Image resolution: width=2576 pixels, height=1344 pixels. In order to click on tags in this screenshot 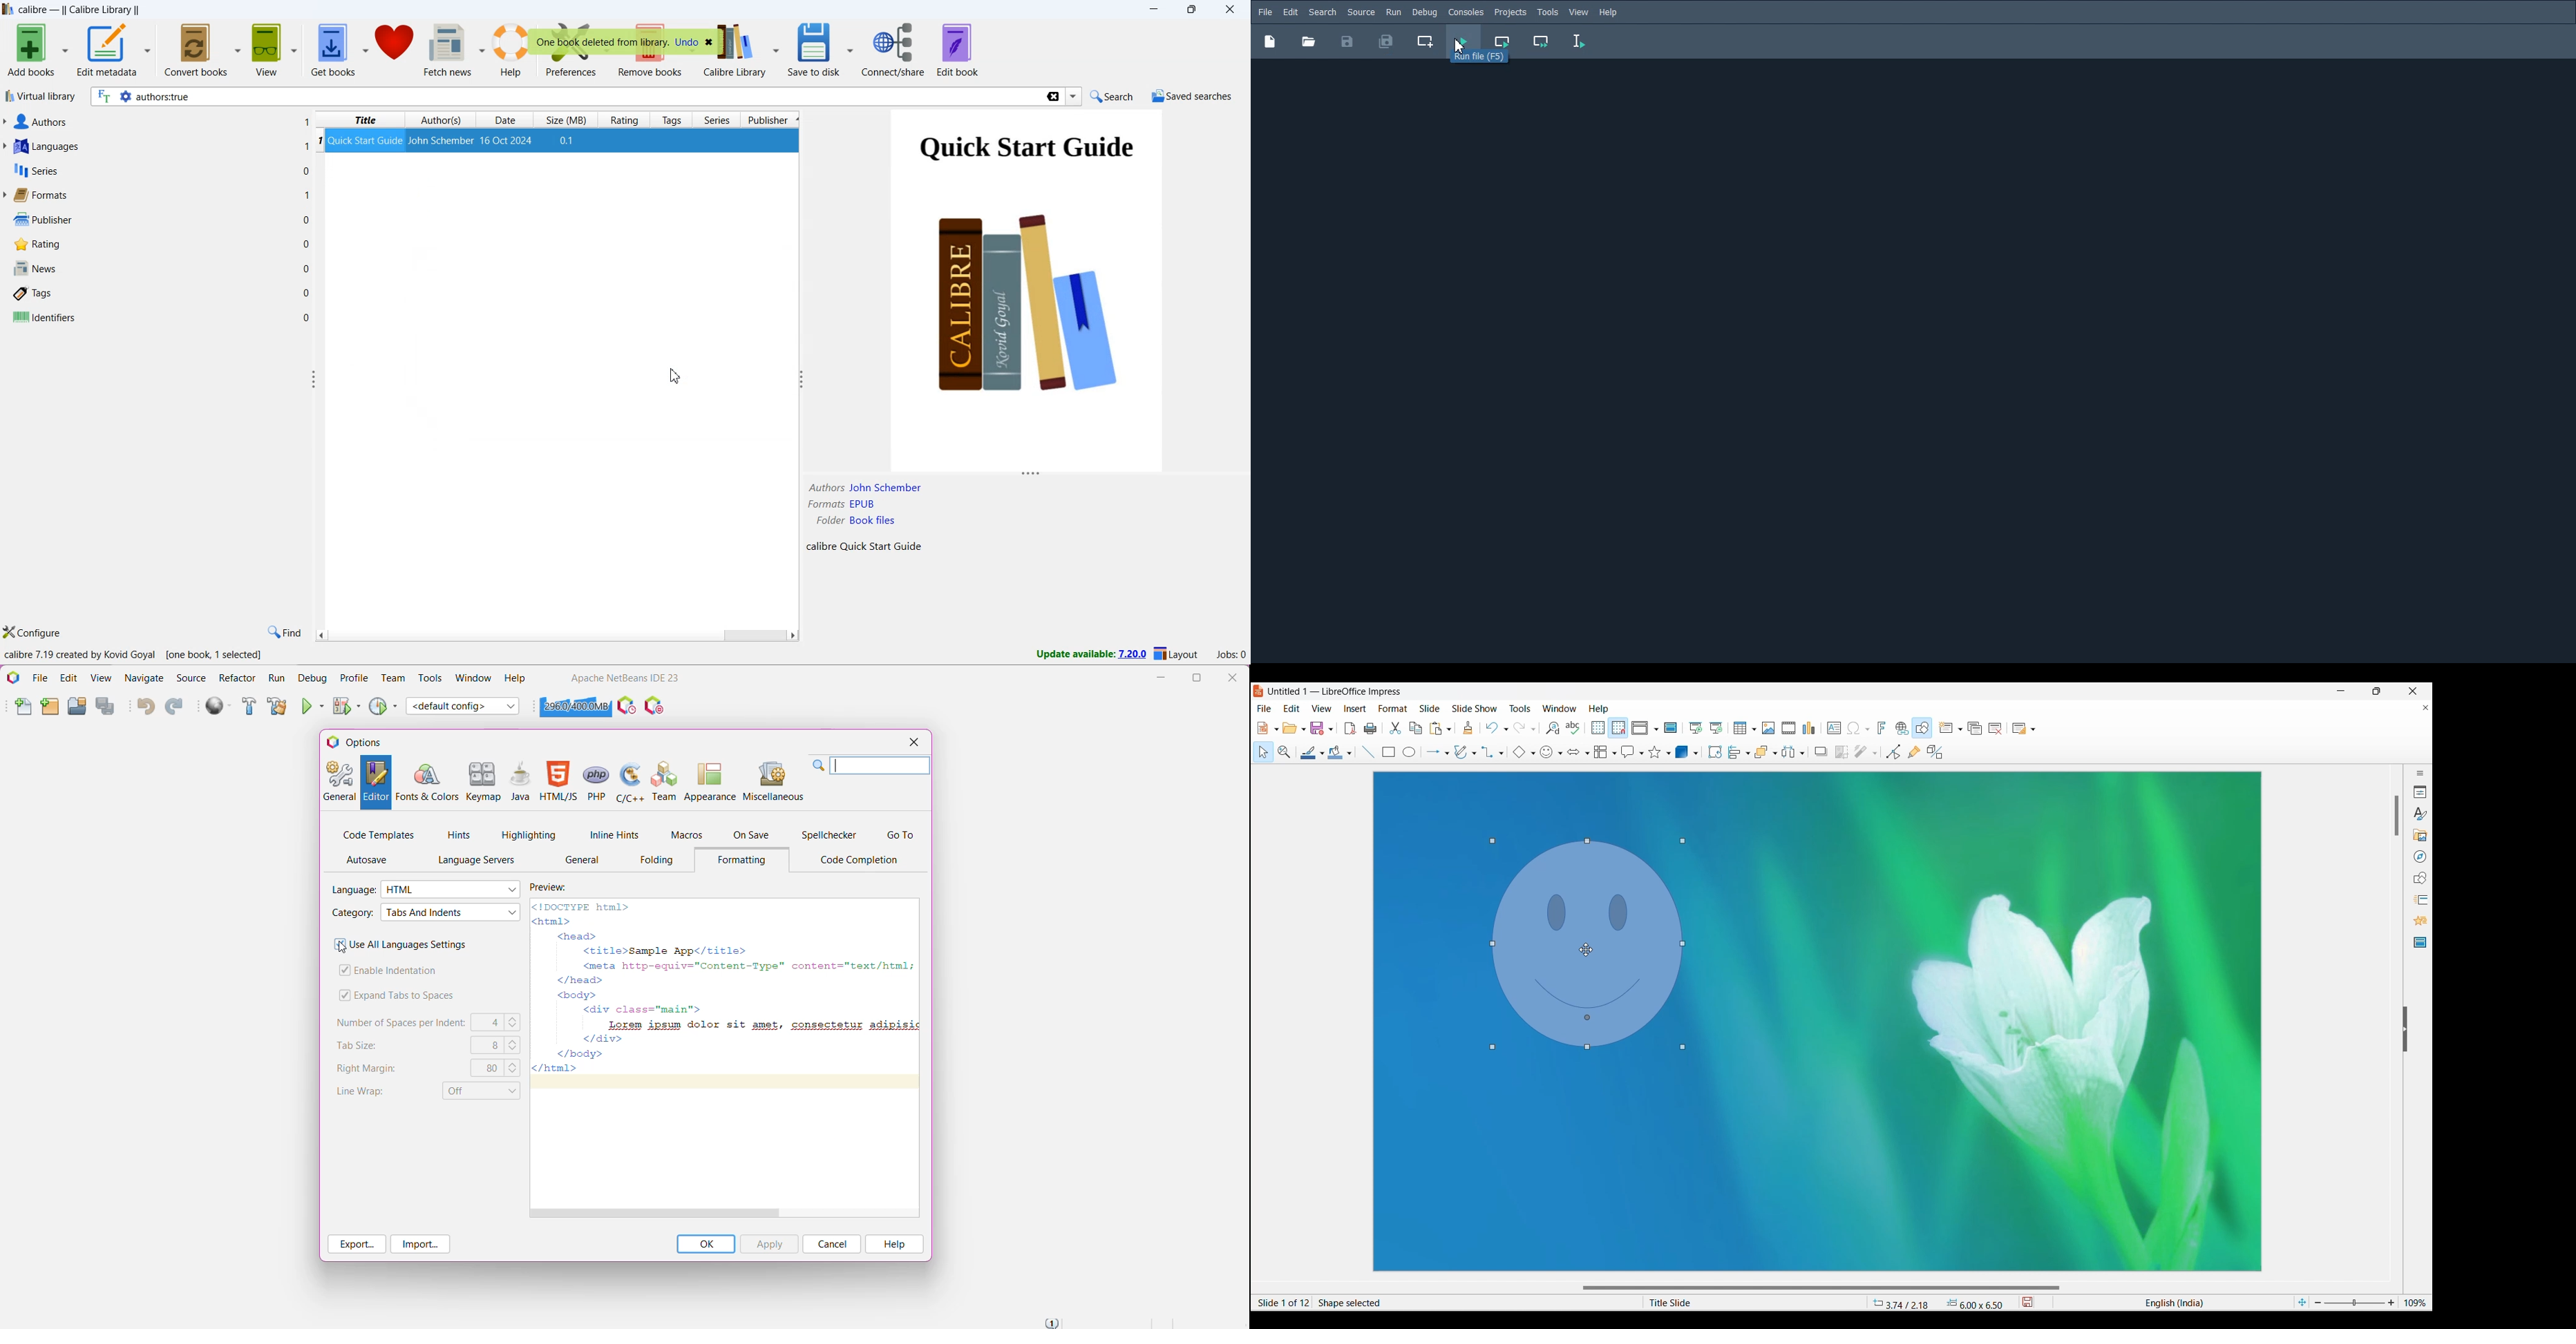, I will do `click(674, 120)`.